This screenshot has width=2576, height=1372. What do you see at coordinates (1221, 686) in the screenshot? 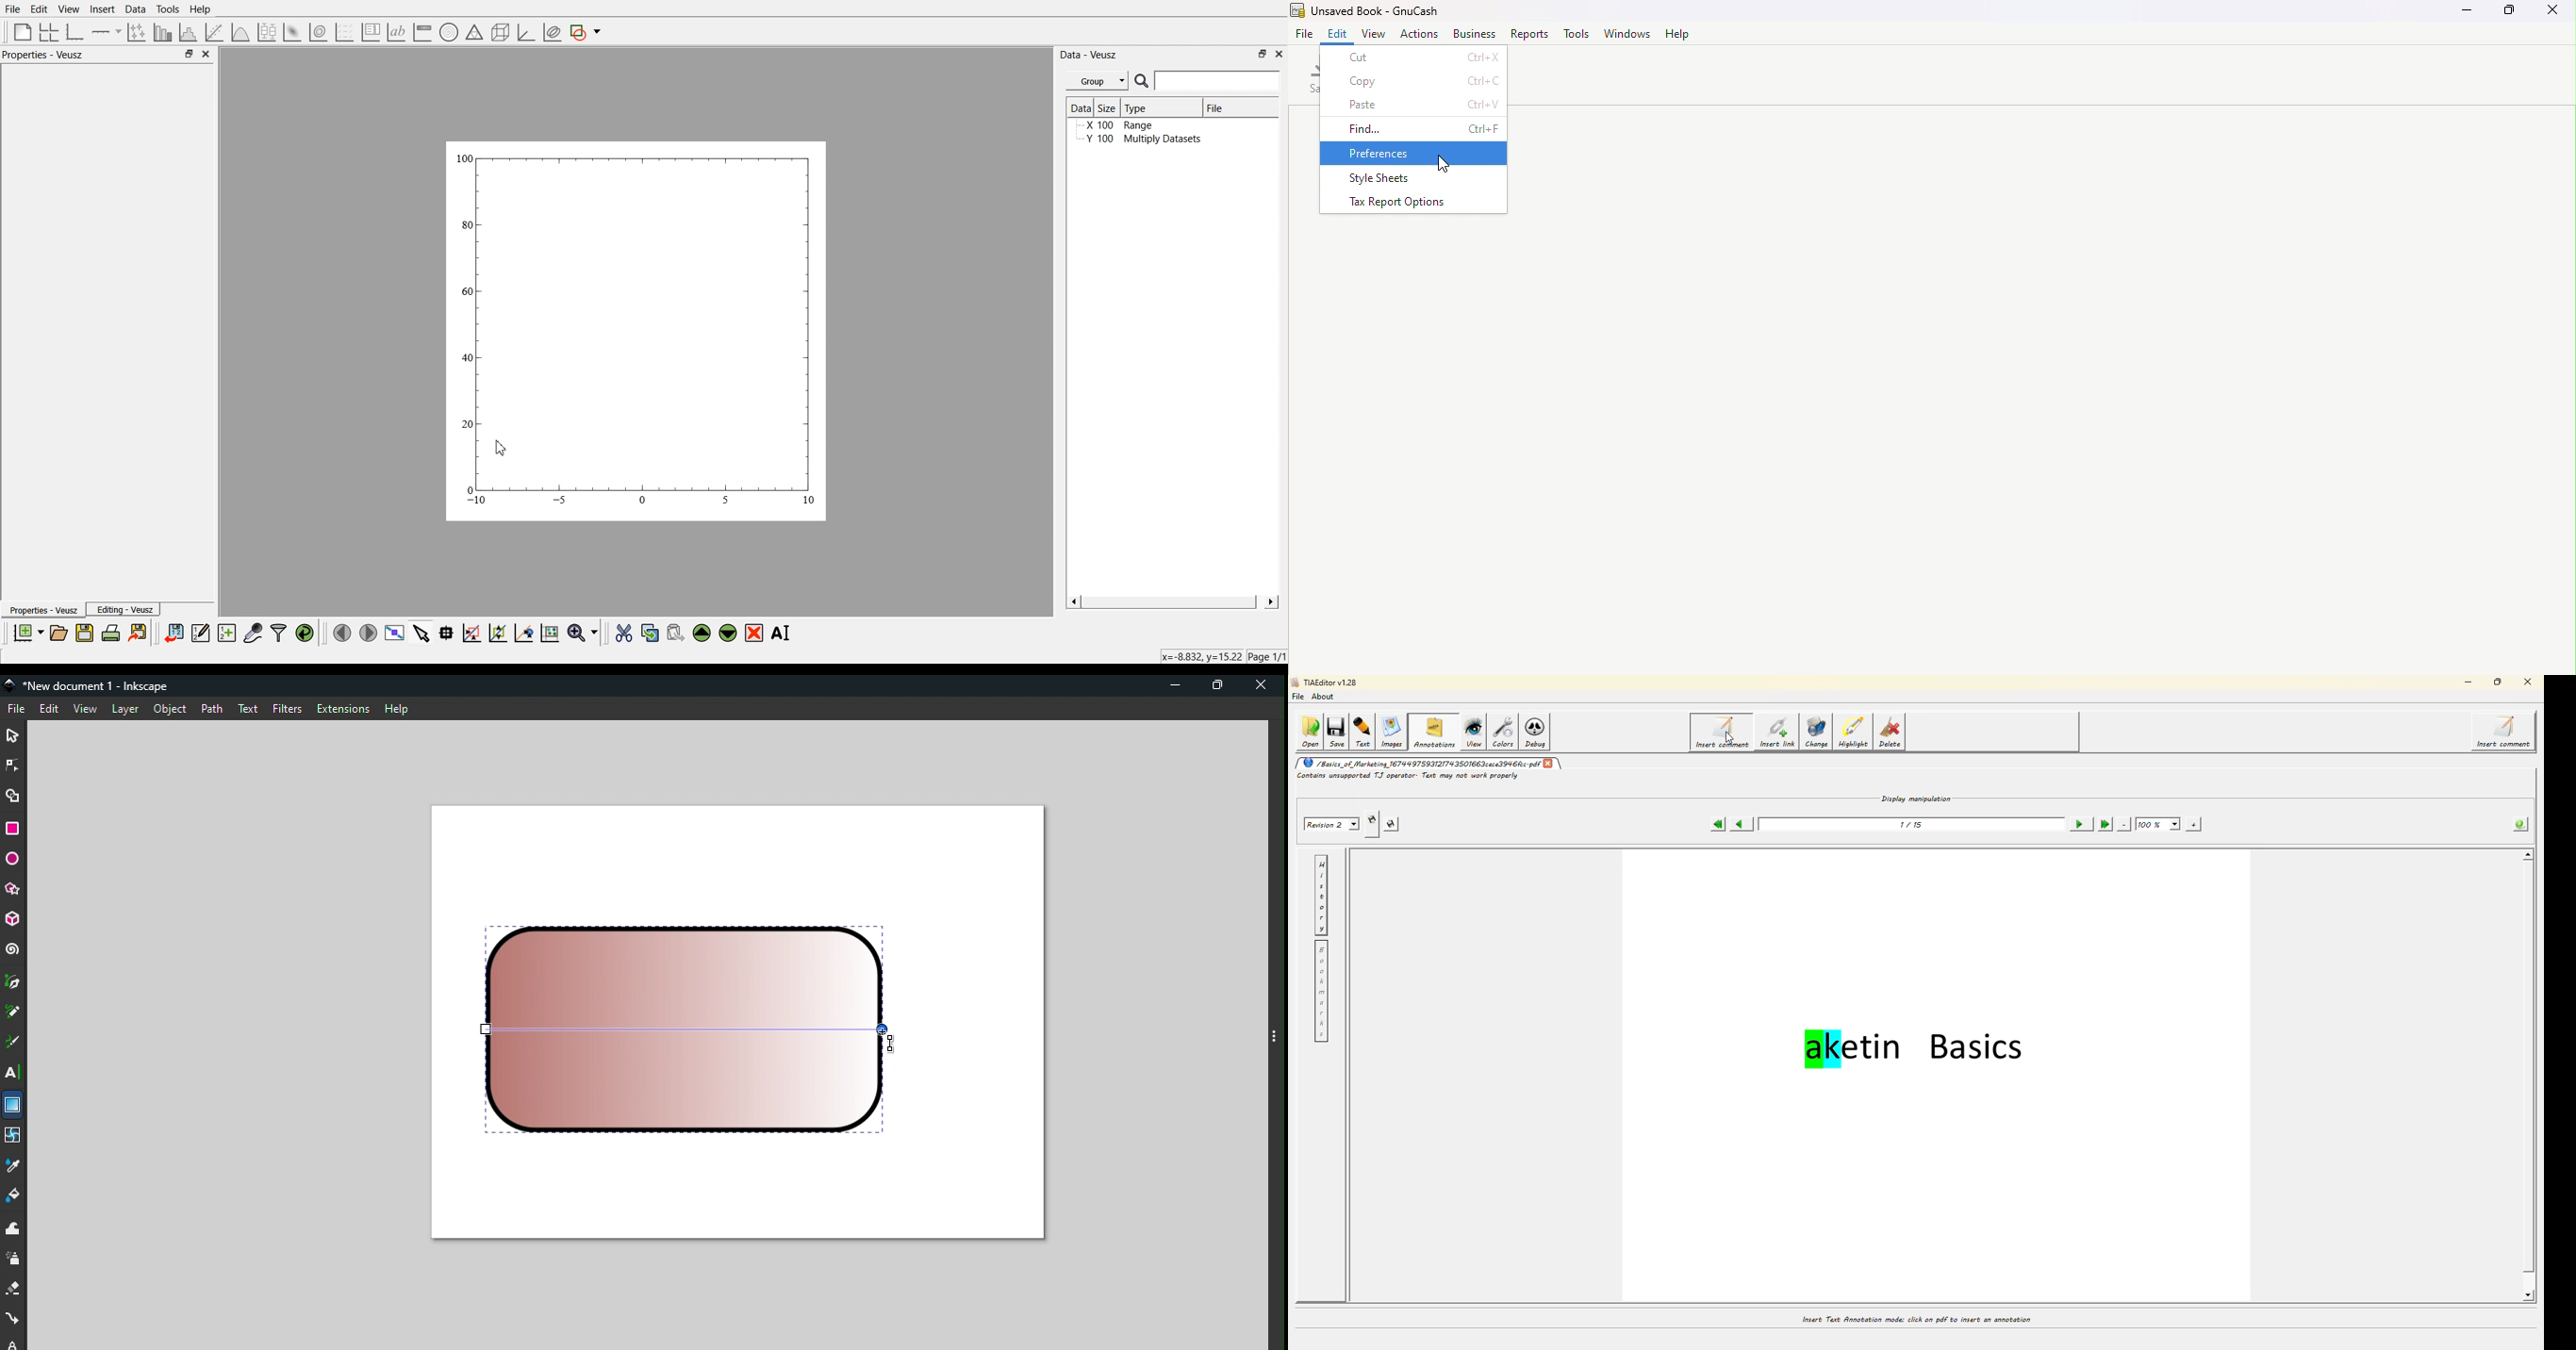
I see `Maximize` at bounding box center [1221, 686].